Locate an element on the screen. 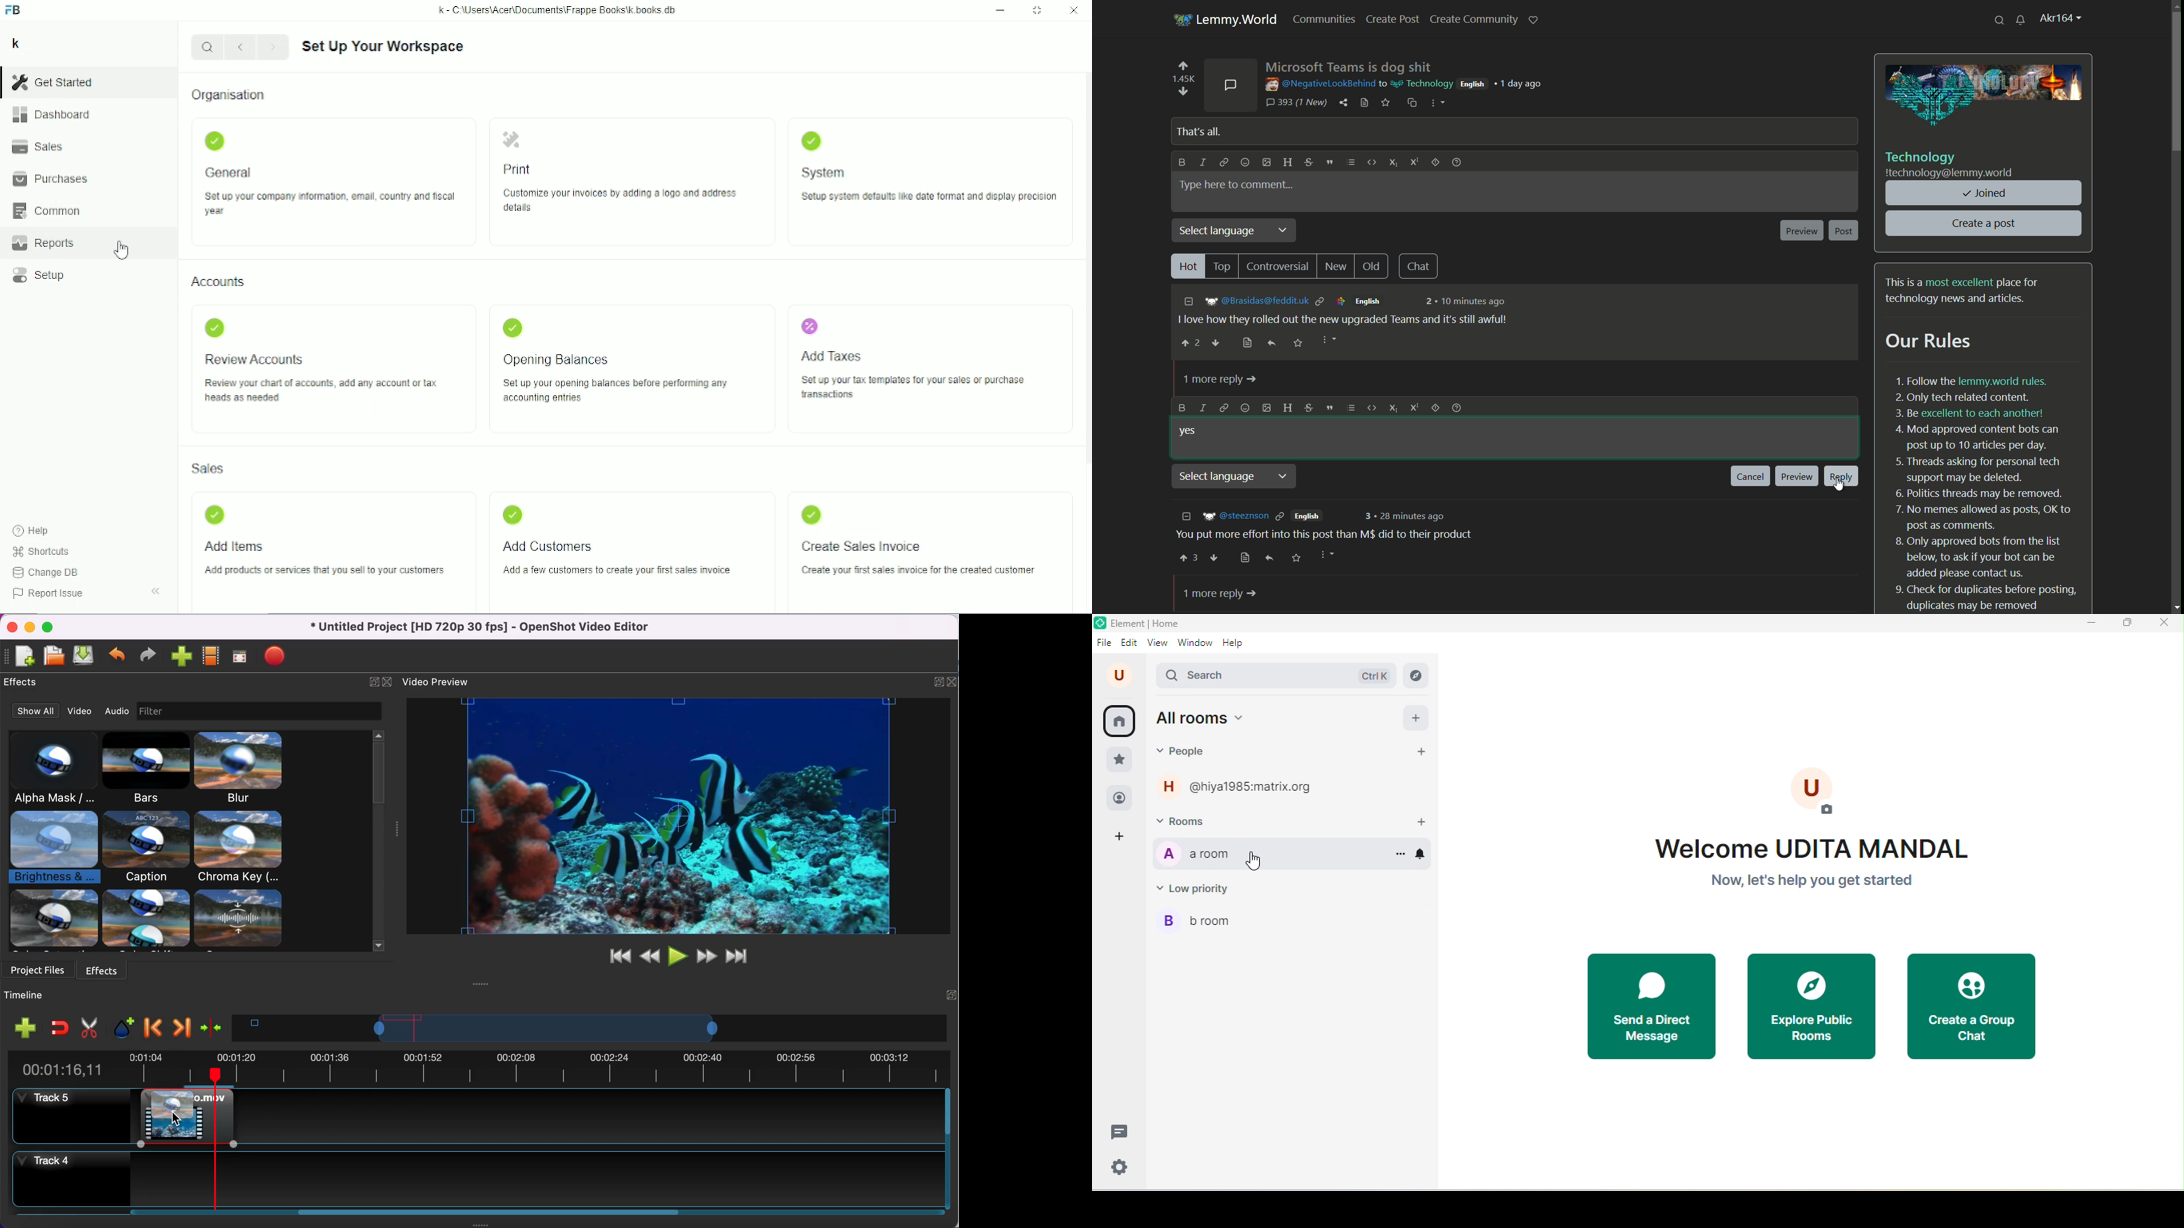  tracj 5 is located at coordinates (68, 1116).